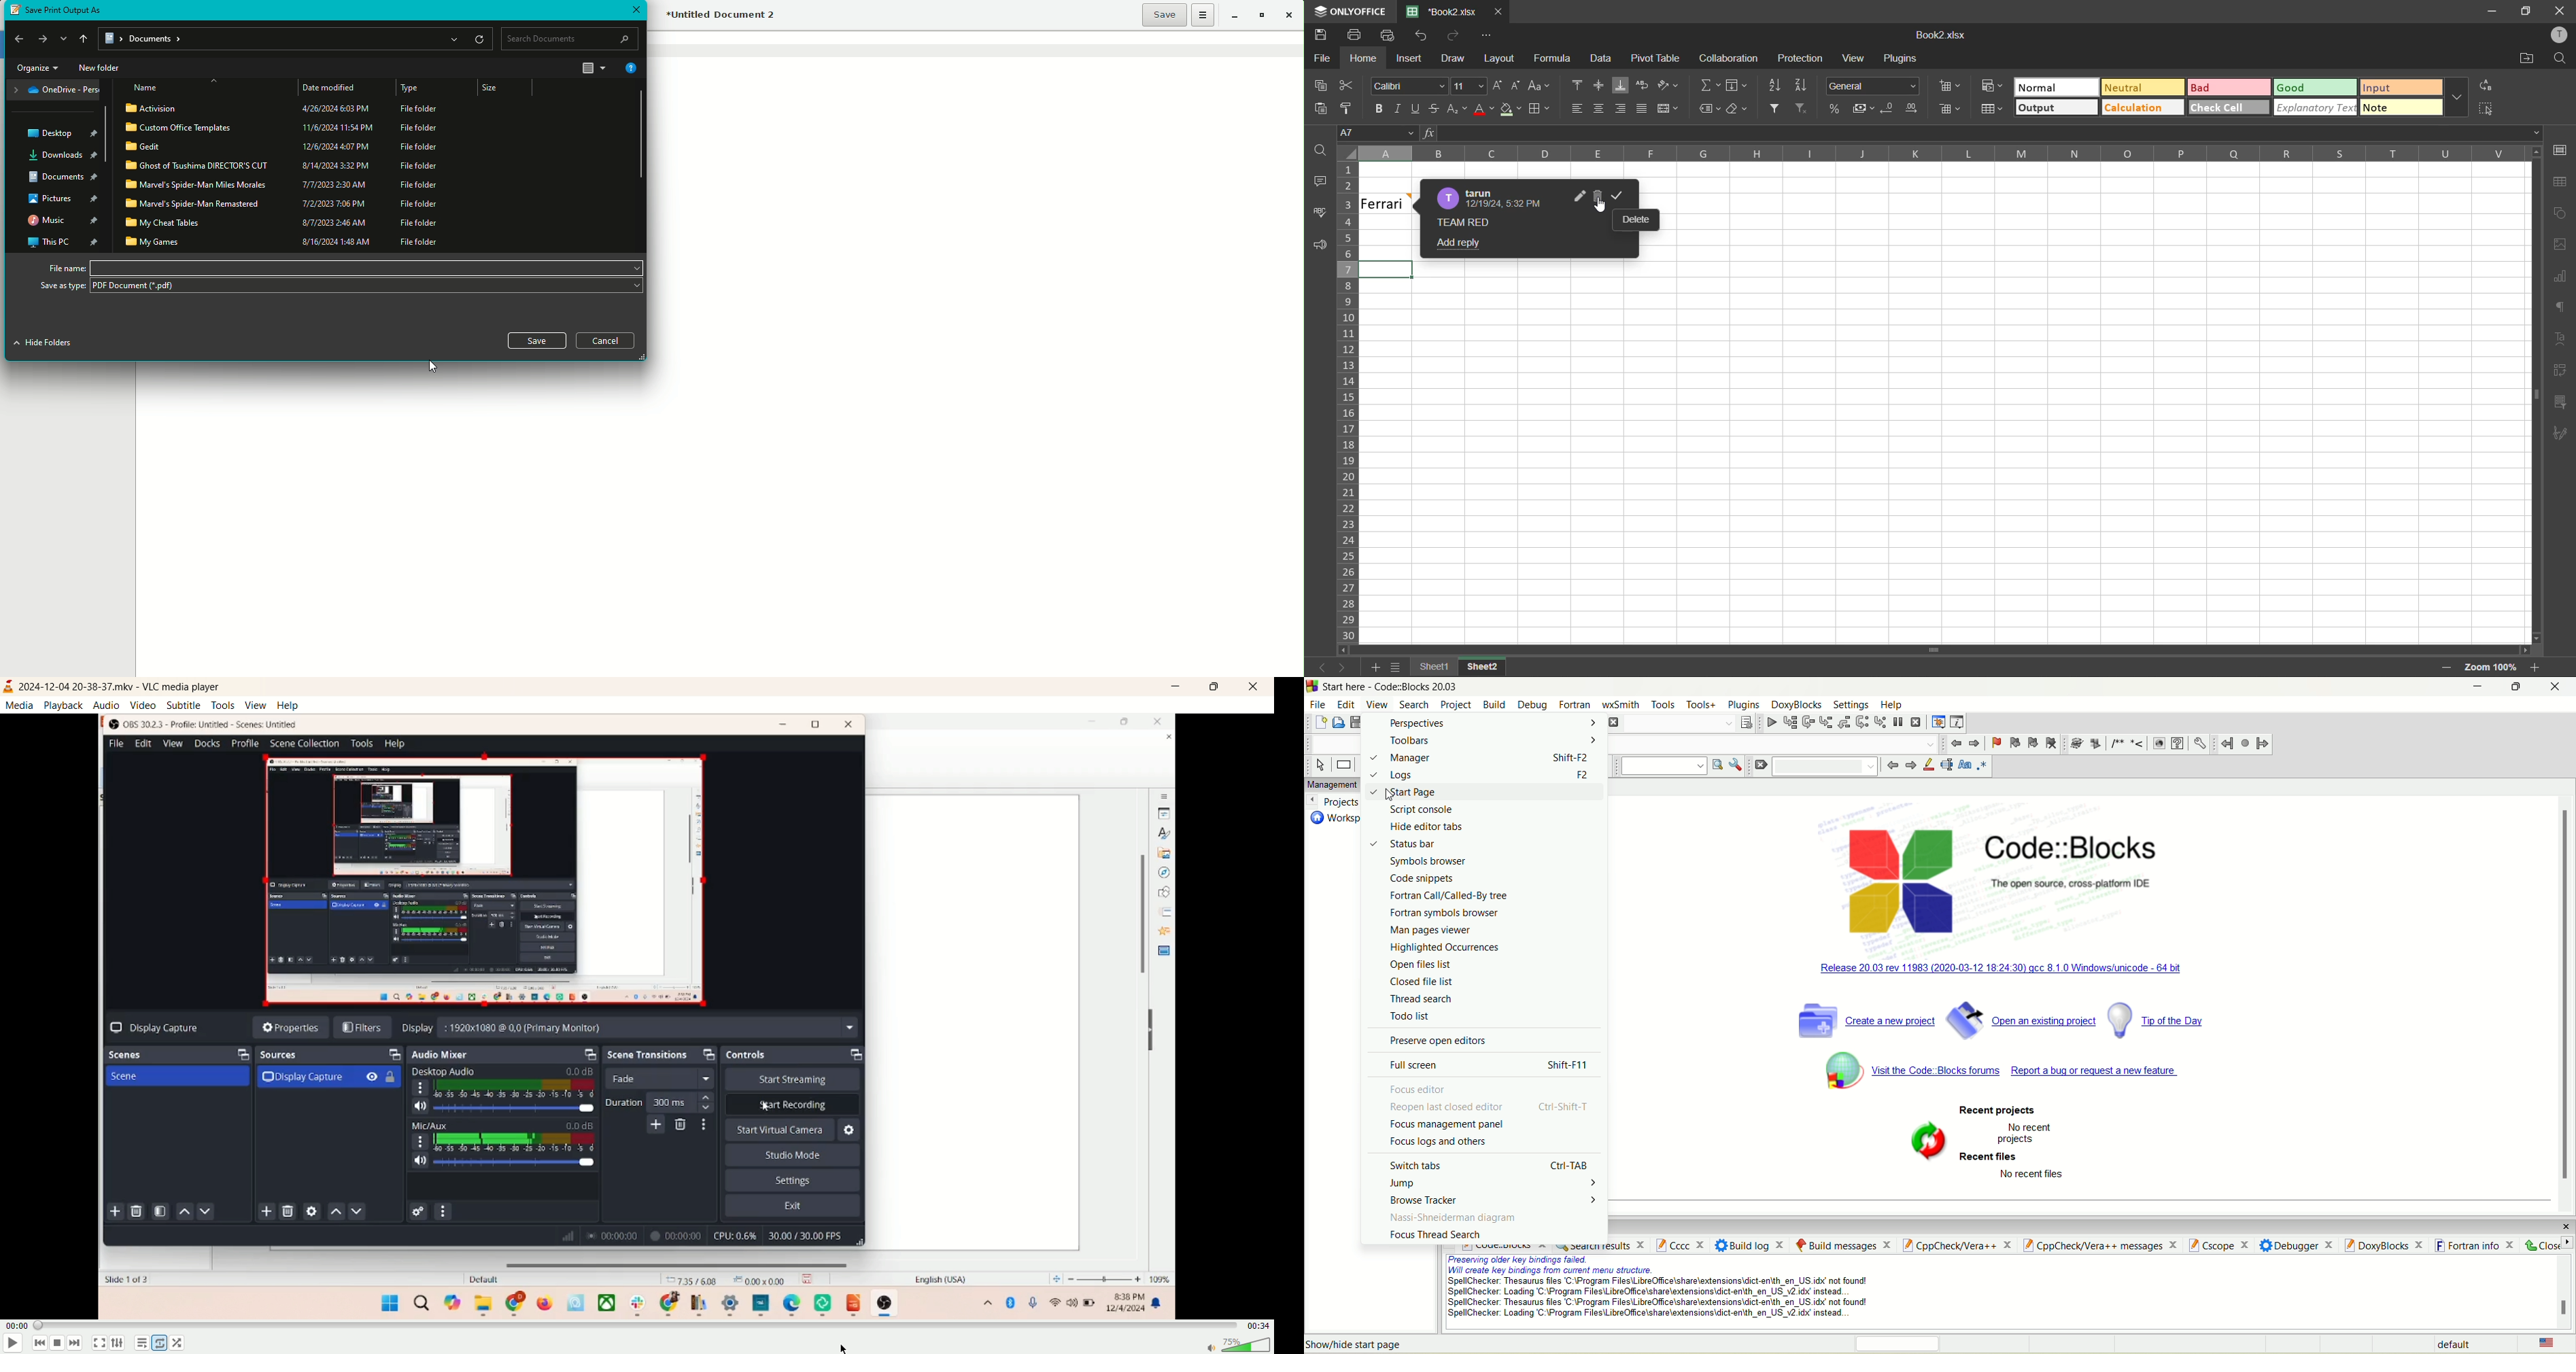 The height and width of the screenshot is (1372, 2576). Describe the element at coordinates (1452, 1218) in the screenshot. I see `nassi-shneiderman diagram` at that location.